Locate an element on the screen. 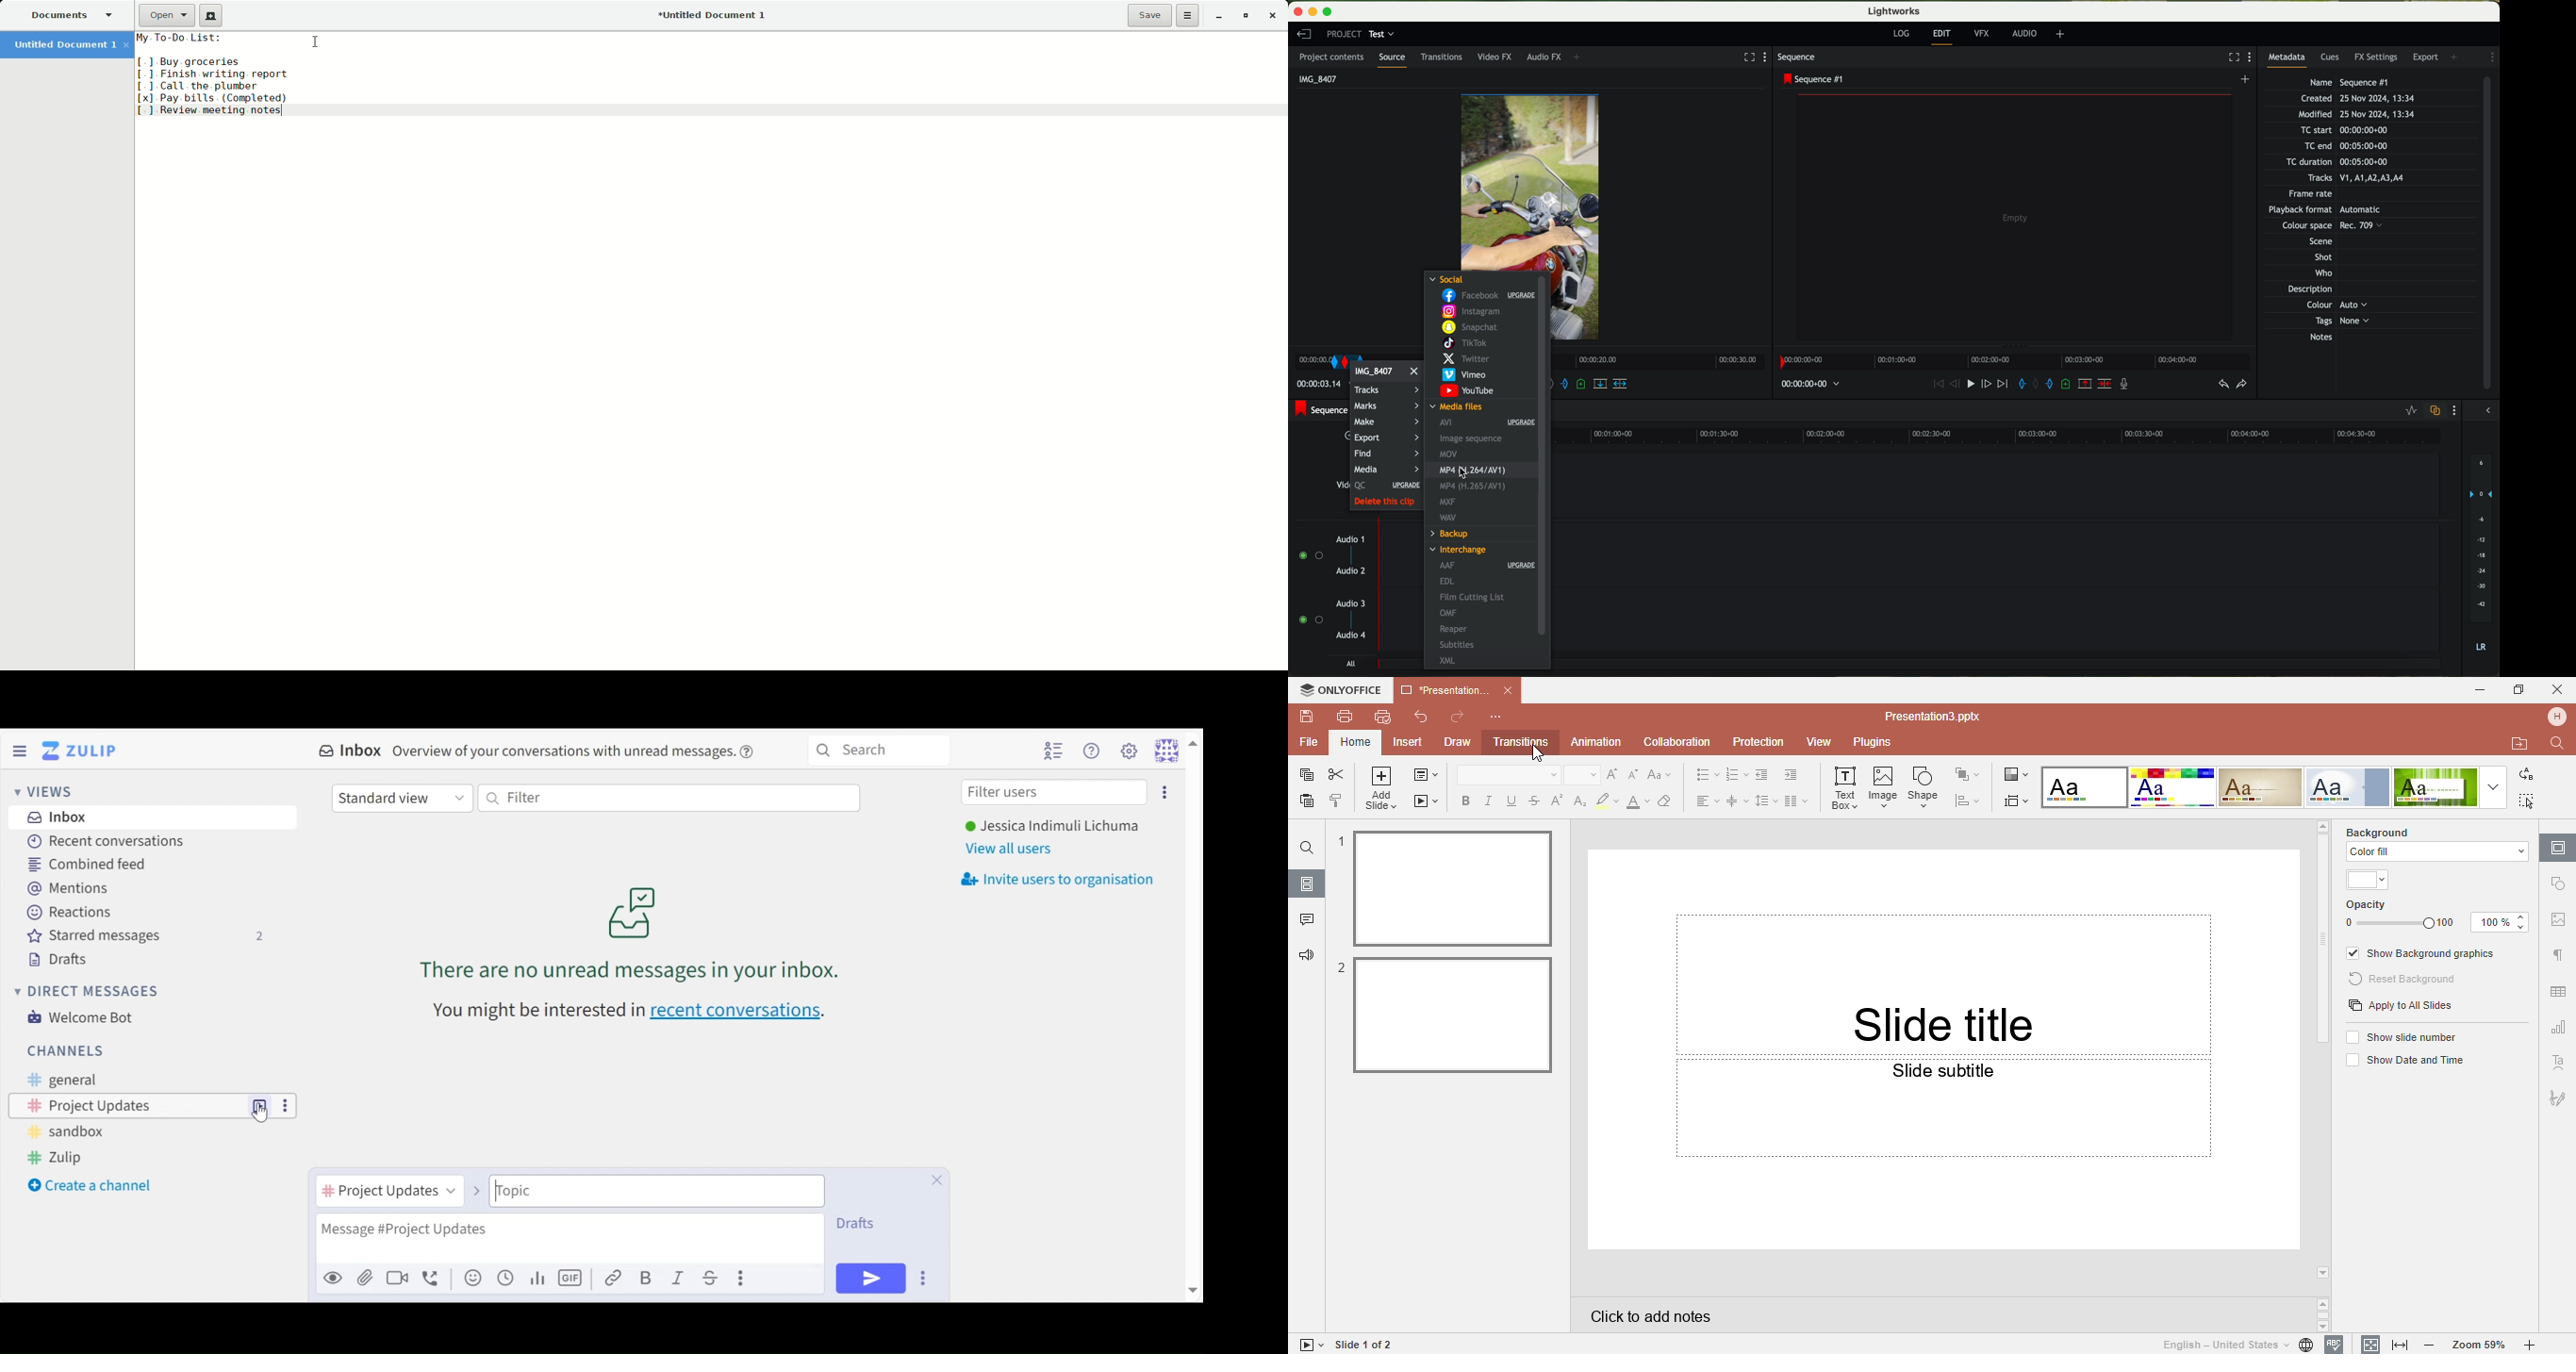 The width and height of the screenshot is (2576, 1372). Replace is located at coordinates (2525, 775).